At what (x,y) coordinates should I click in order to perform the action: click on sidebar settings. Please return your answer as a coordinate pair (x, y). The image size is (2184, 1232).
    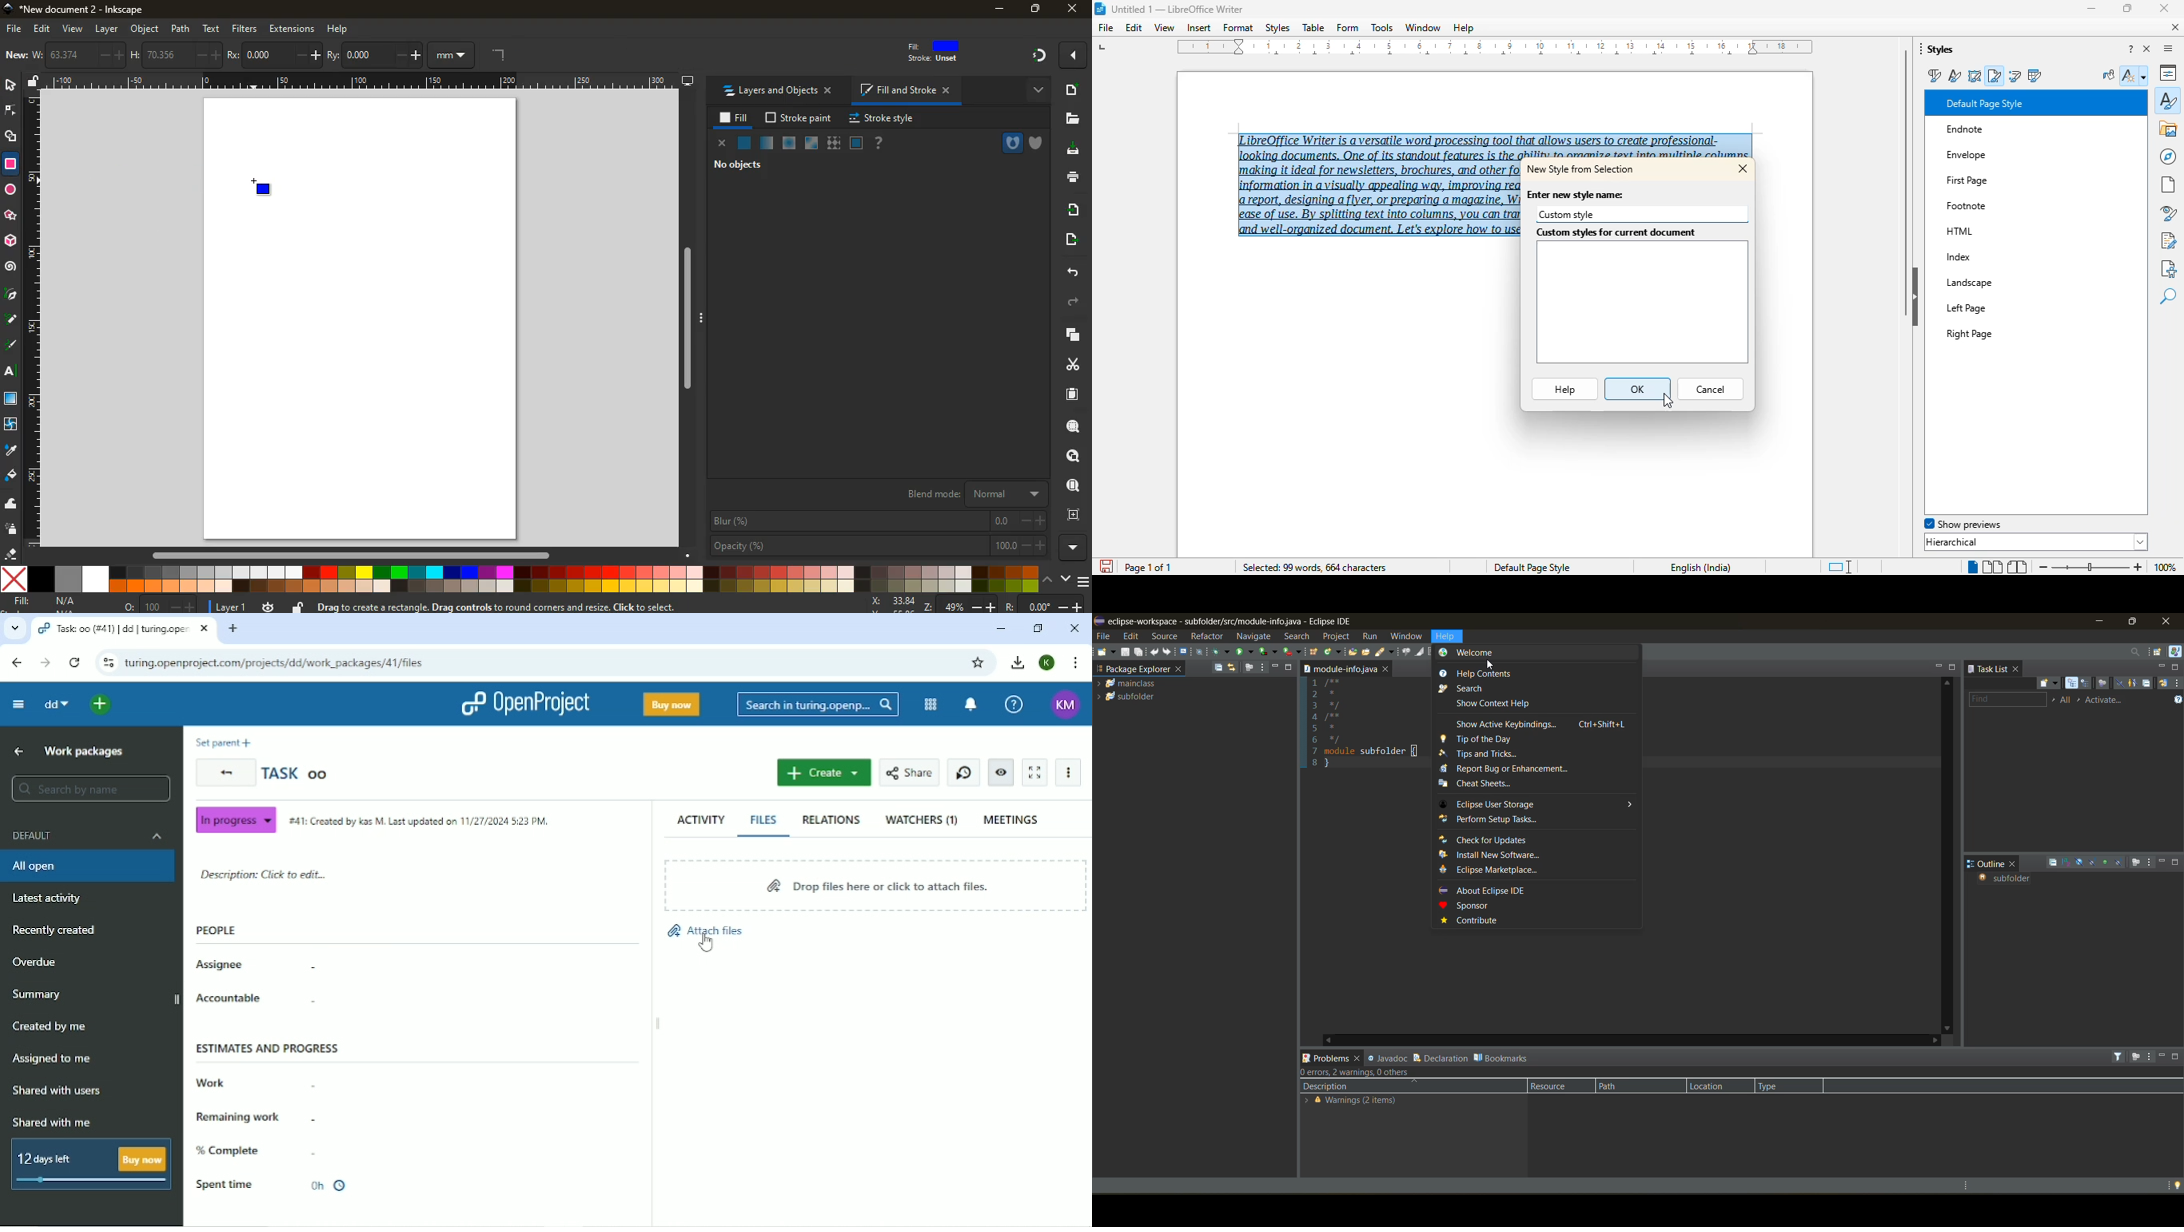
    Looking at the image, I should click on (2168, 49).